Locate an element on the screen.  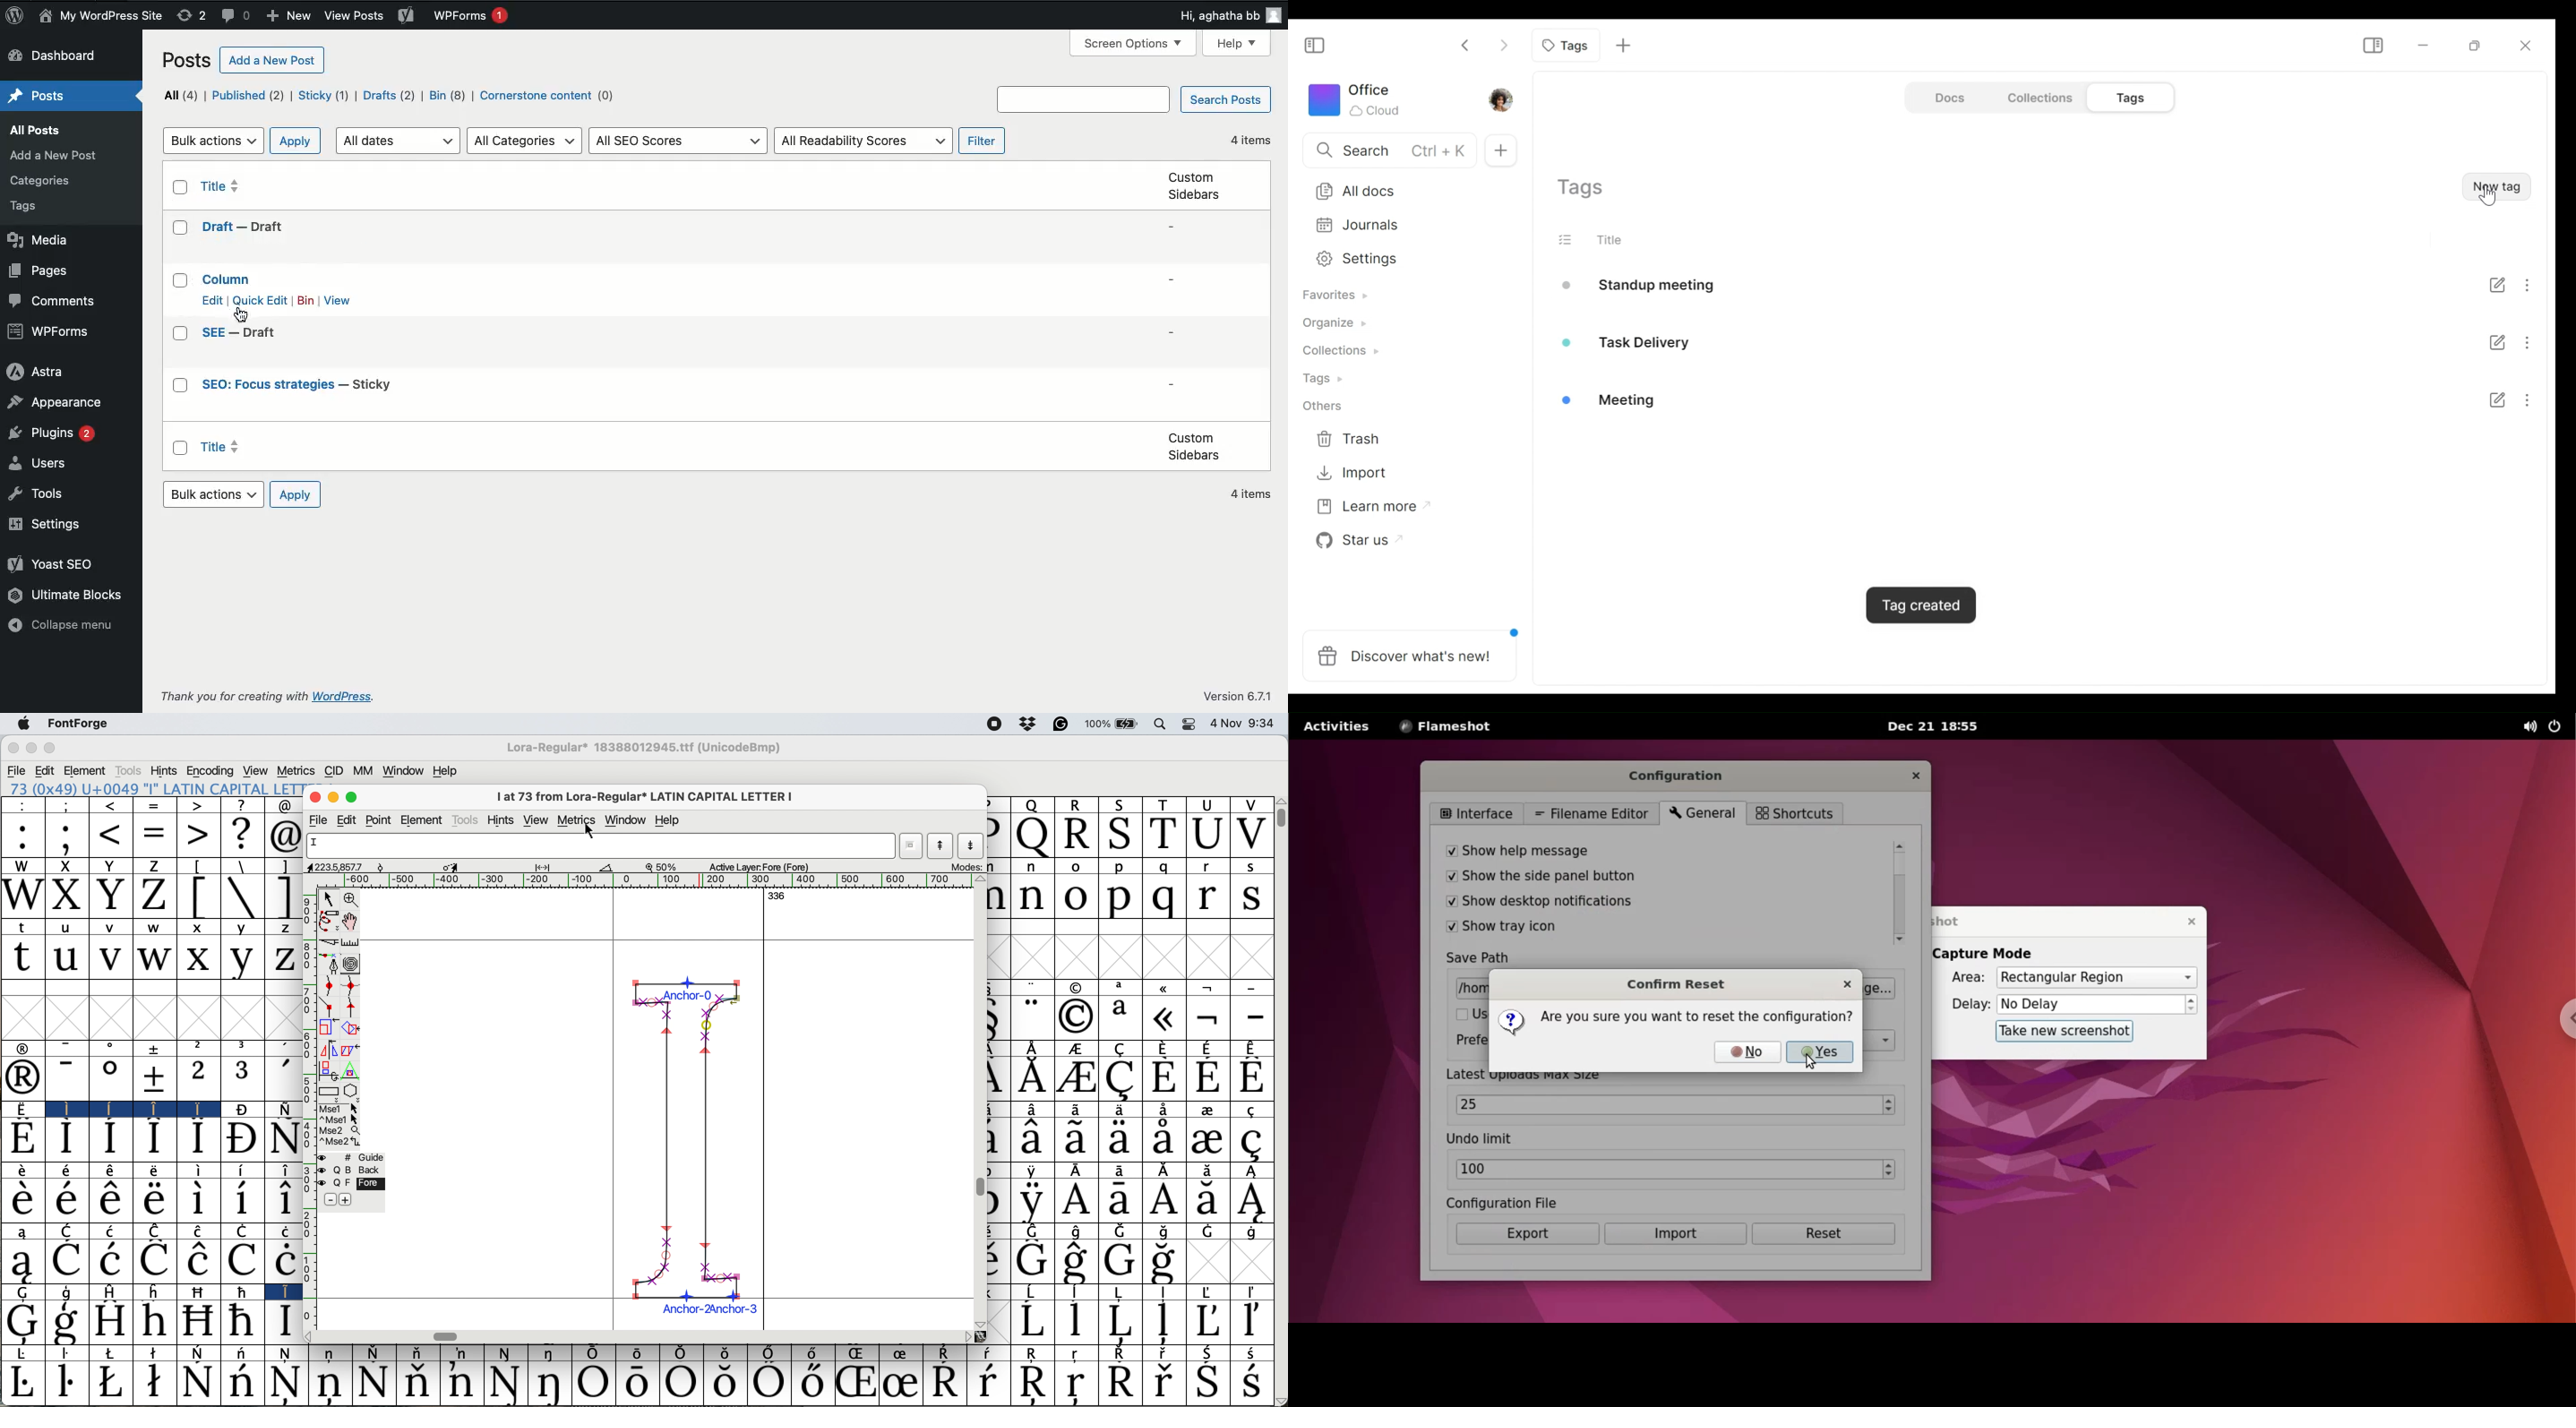
Symbol is located at coordinates (1122, 1079).